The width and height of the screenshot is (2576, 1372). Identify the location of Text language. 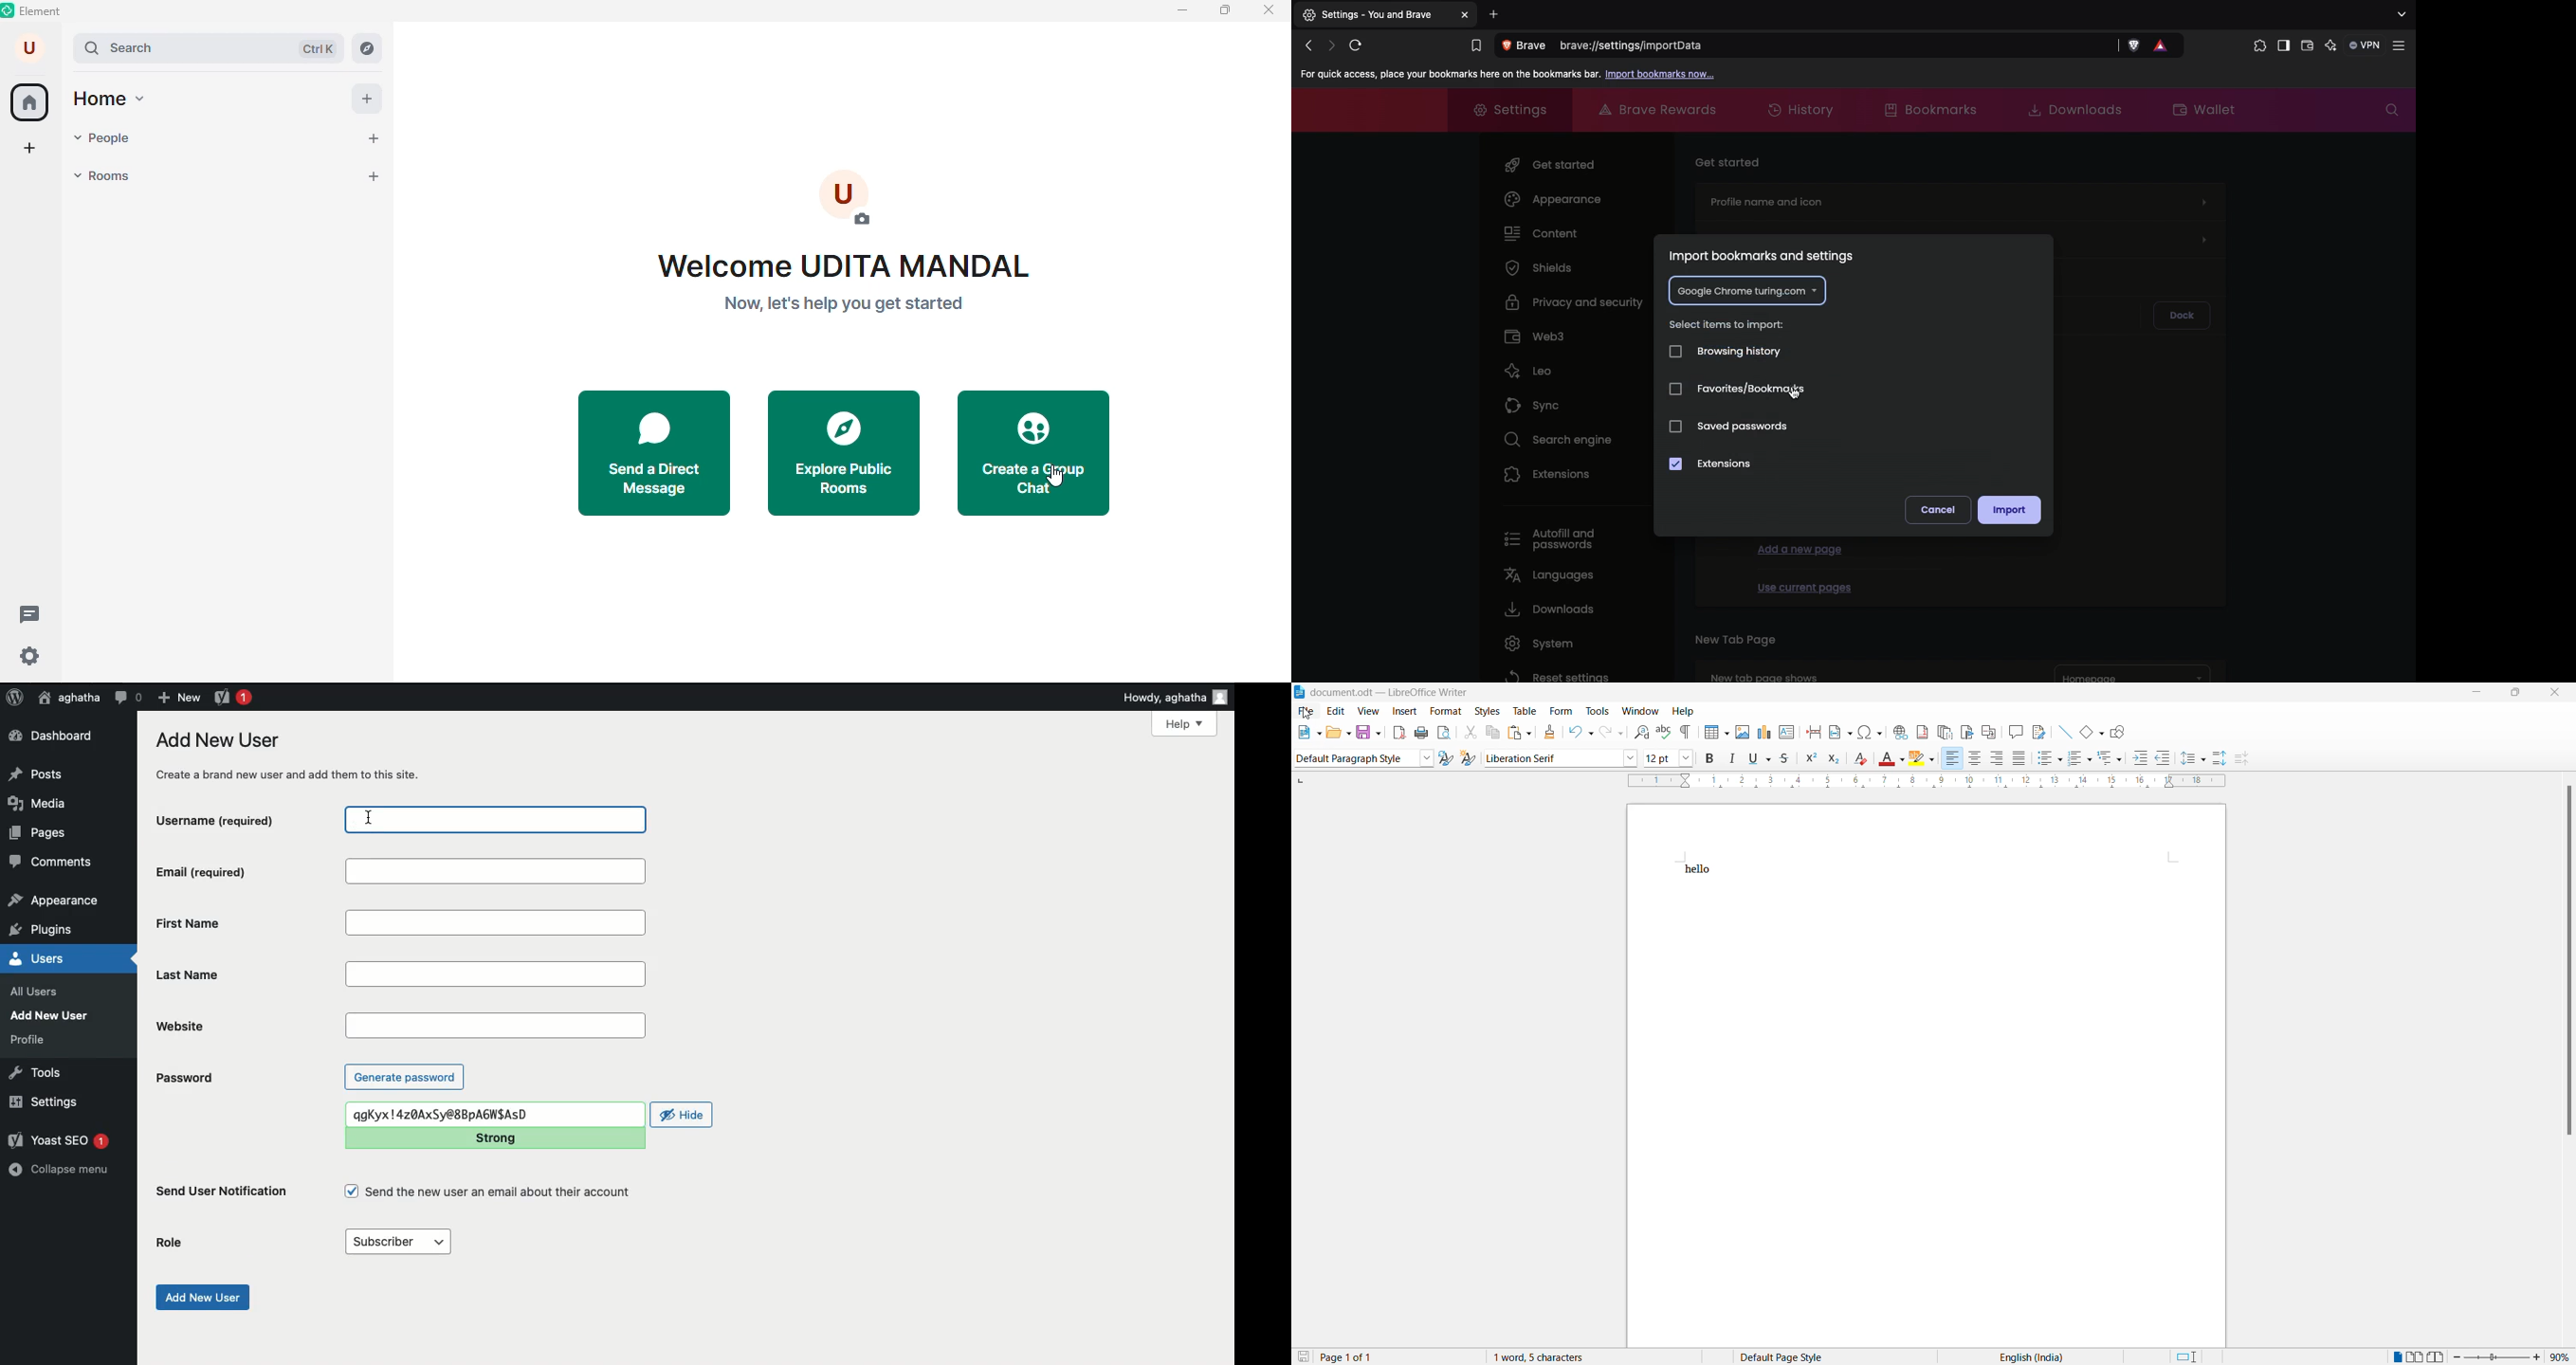
(2028, 1356).